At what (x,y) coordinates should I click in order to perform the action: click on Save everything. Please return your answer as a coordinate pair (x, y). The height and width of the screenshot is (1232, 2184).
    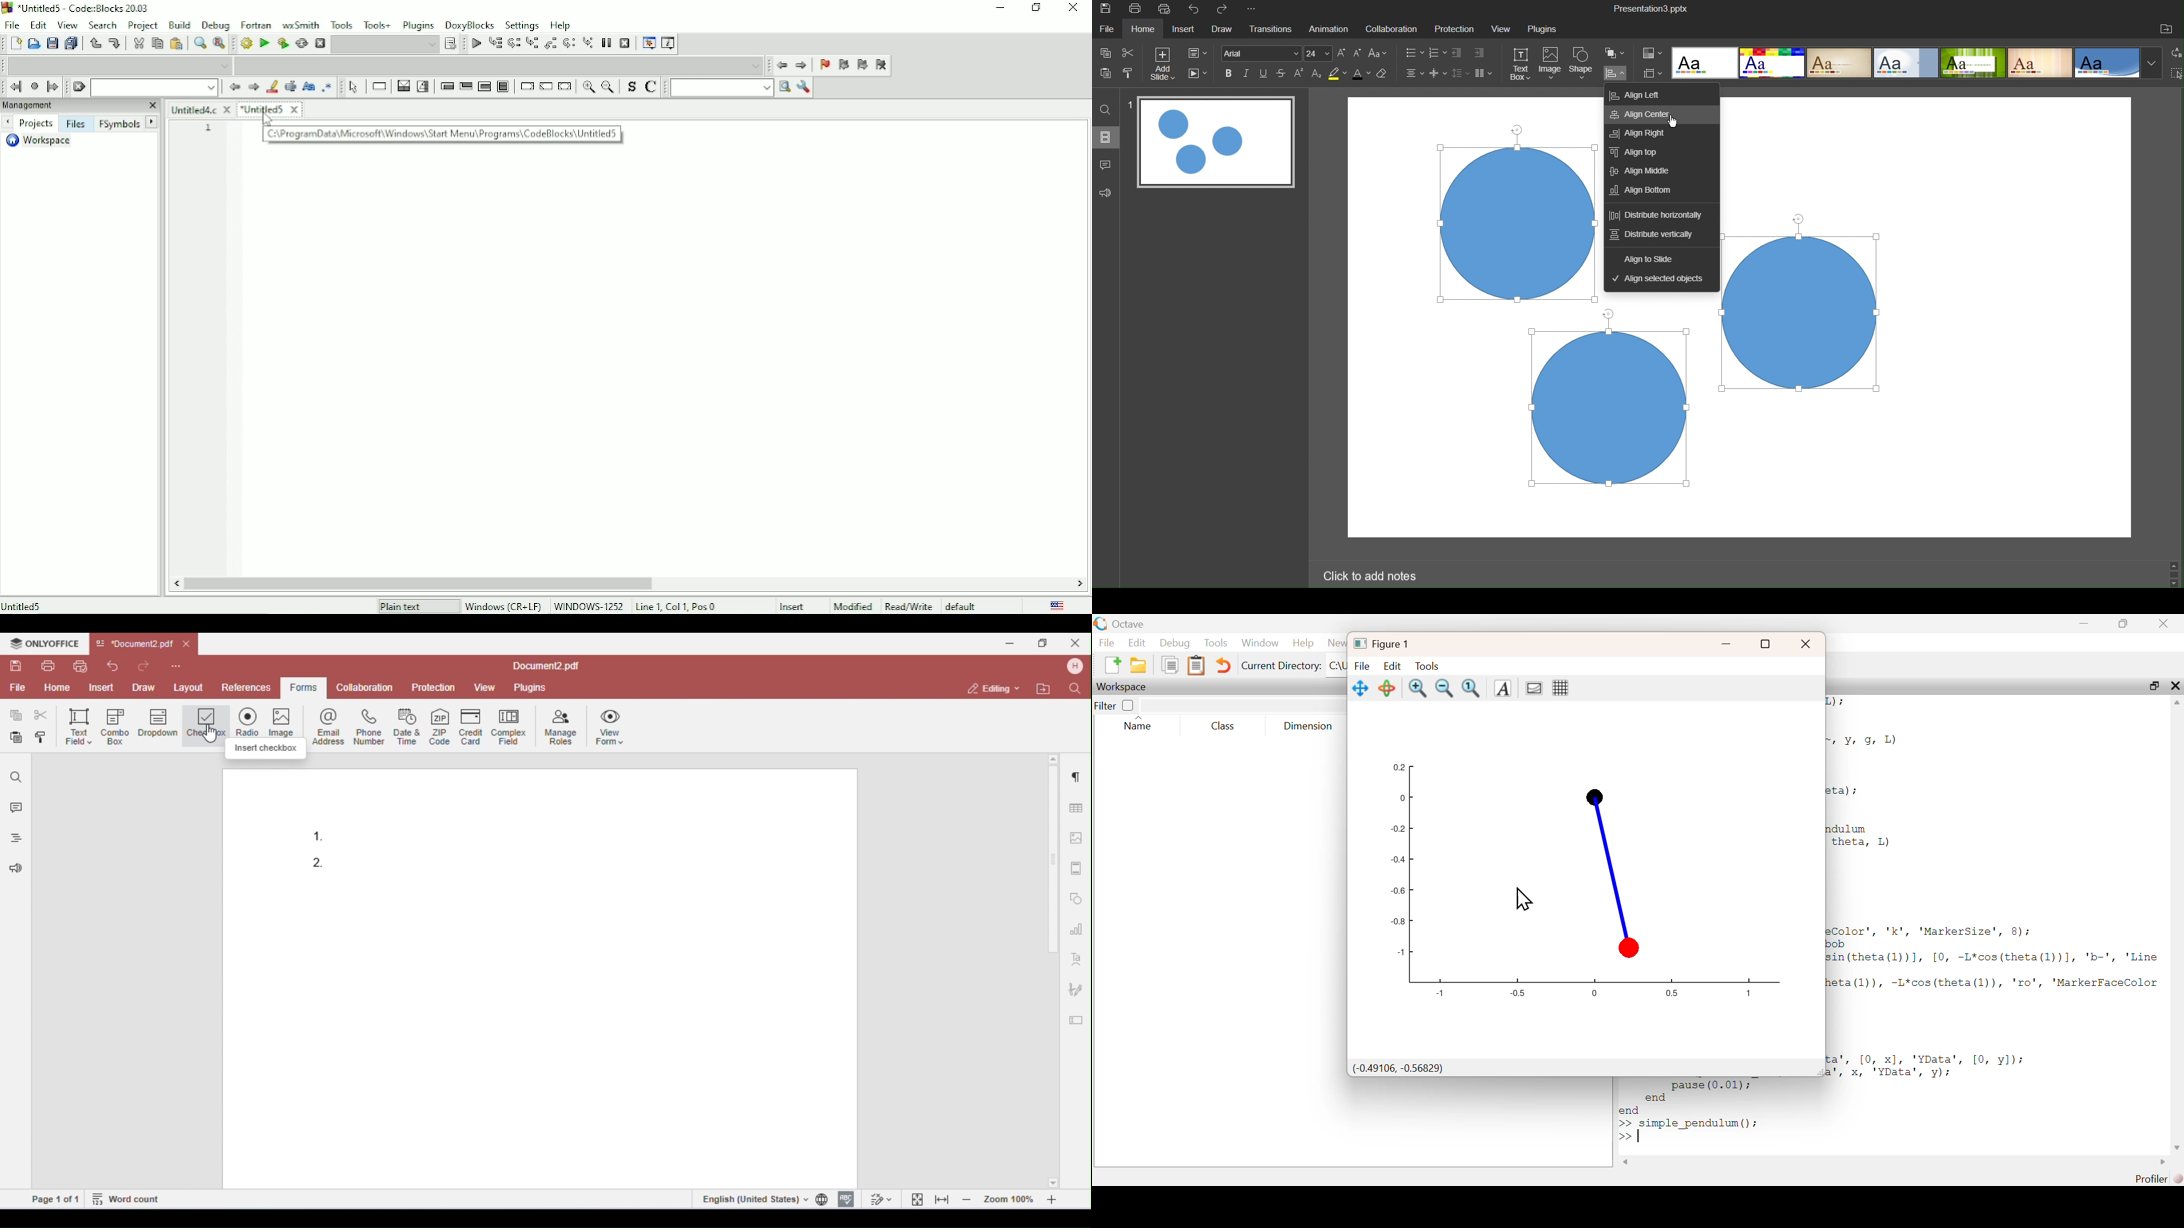
    Looking at the image, I should click on (71, 43).